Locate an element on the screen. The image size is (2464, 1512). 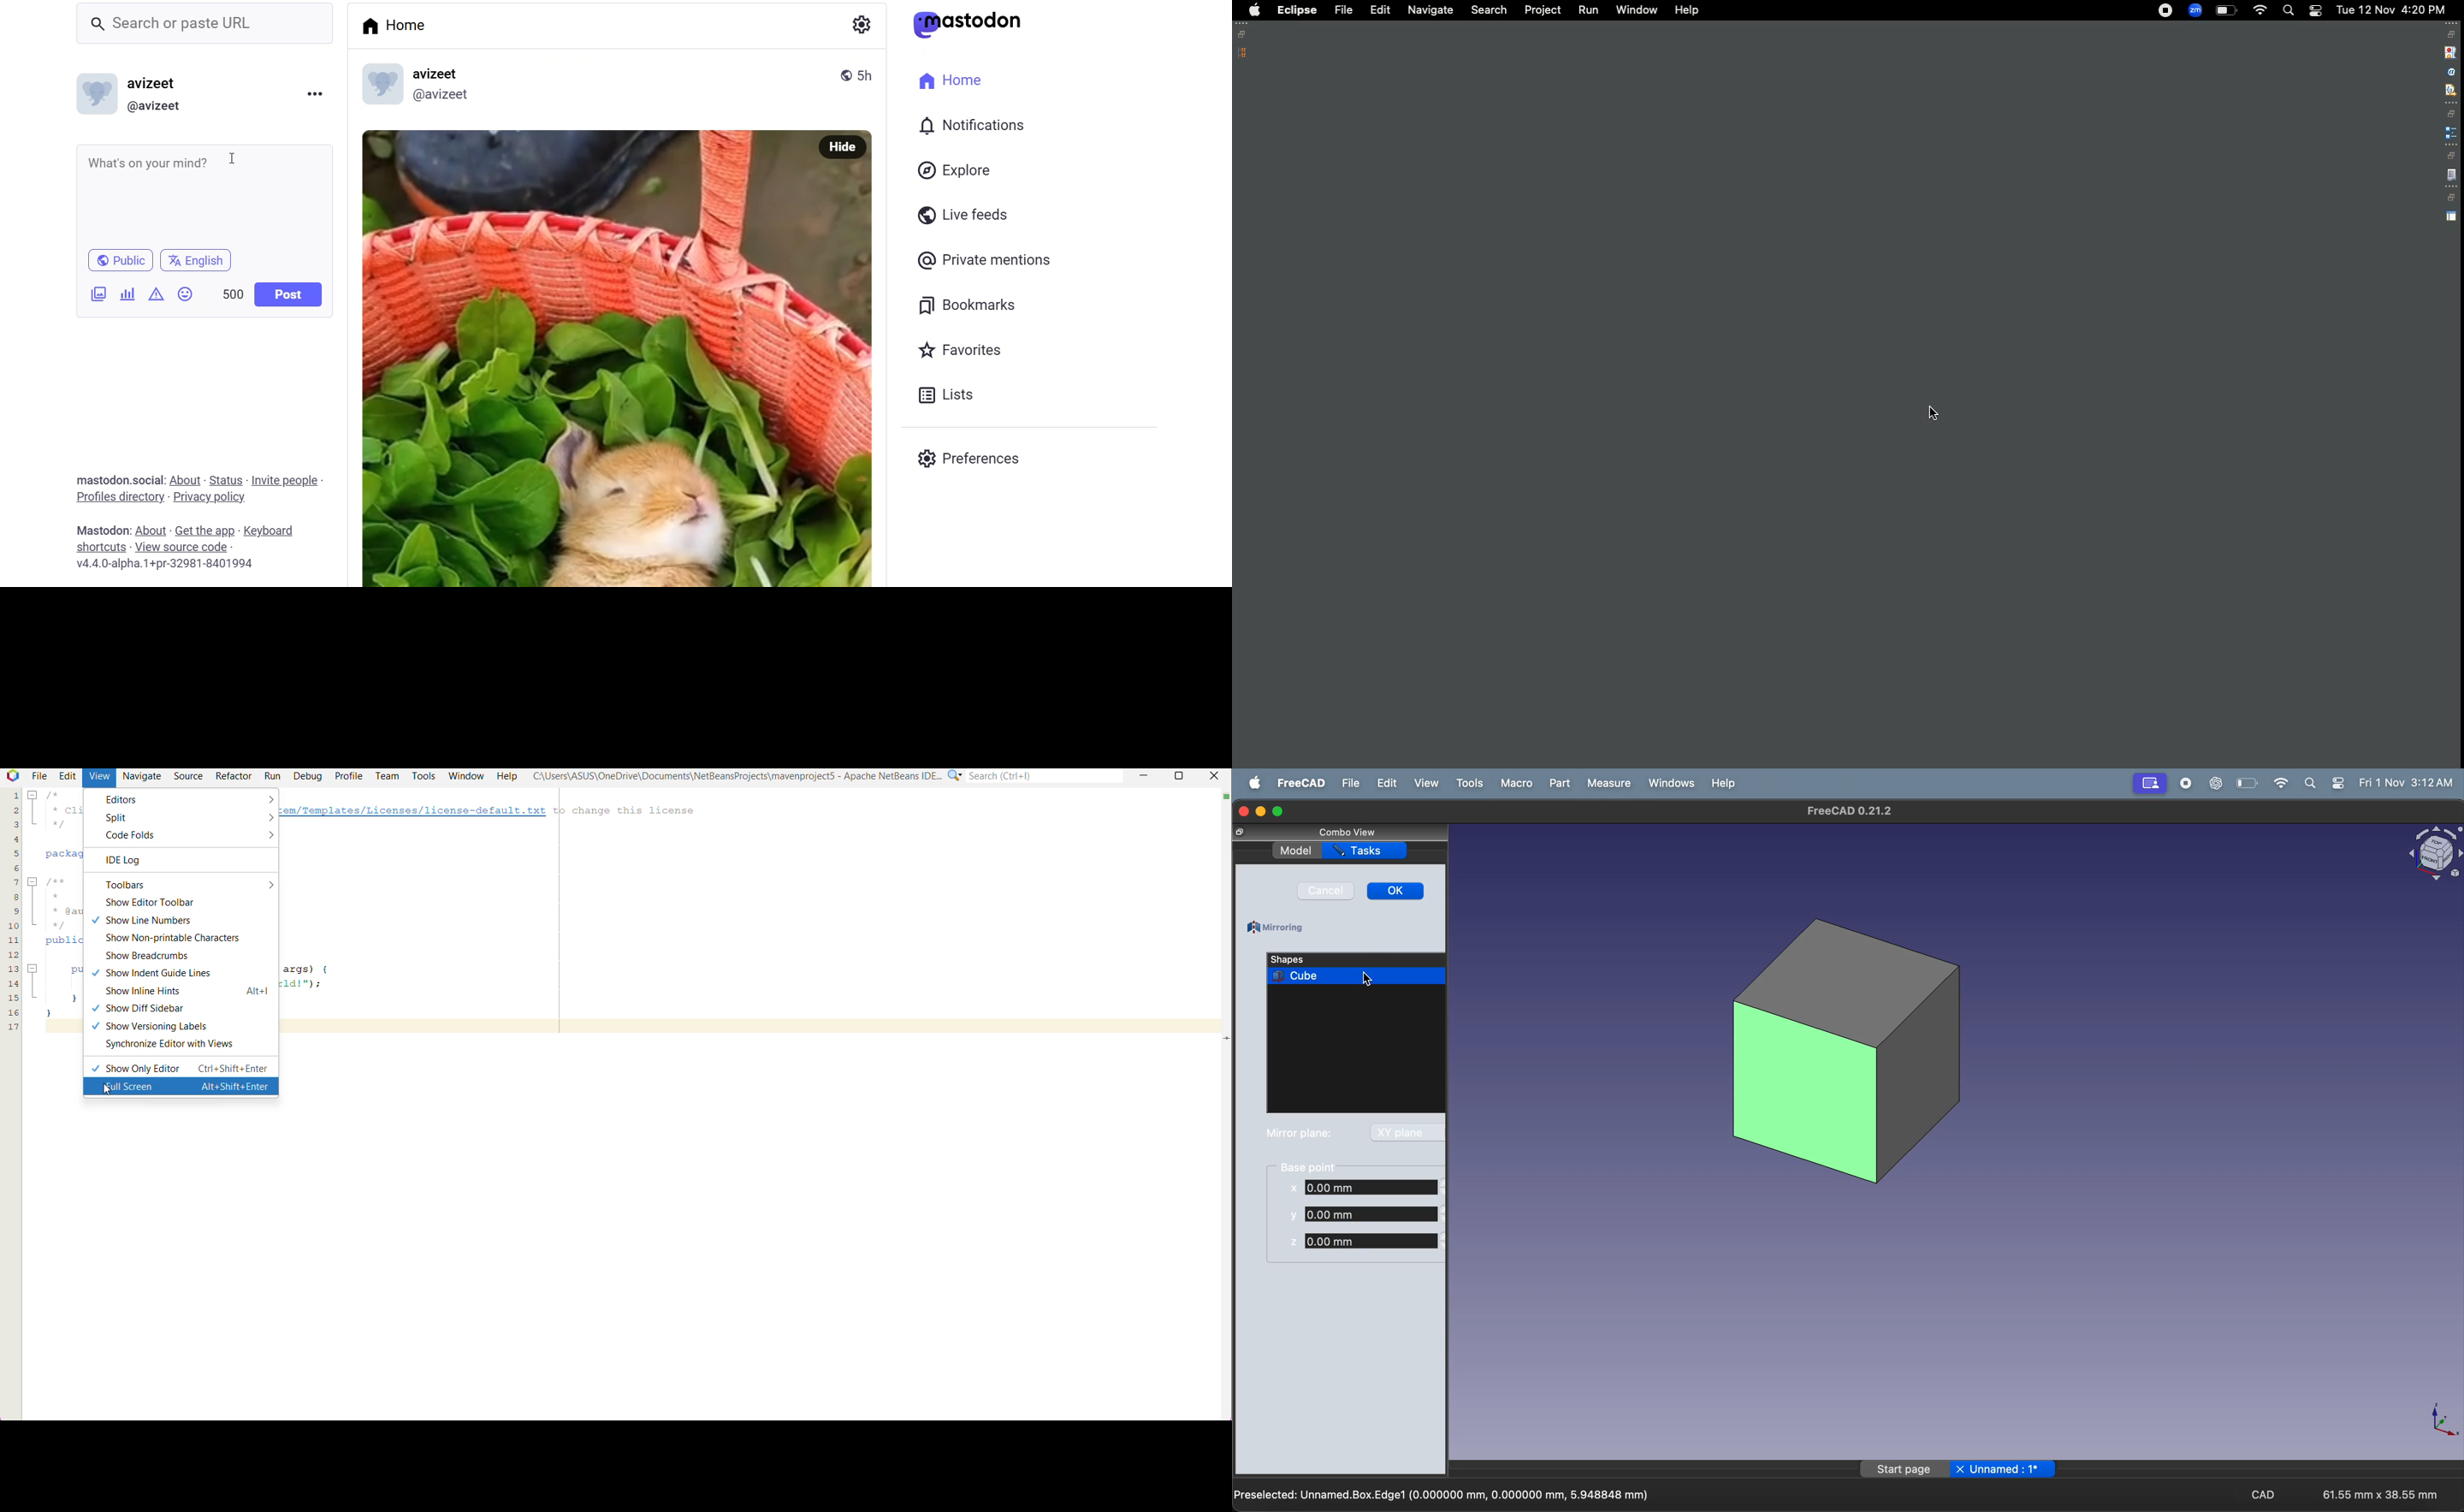
keyboard is located at coordinates (271, 530).